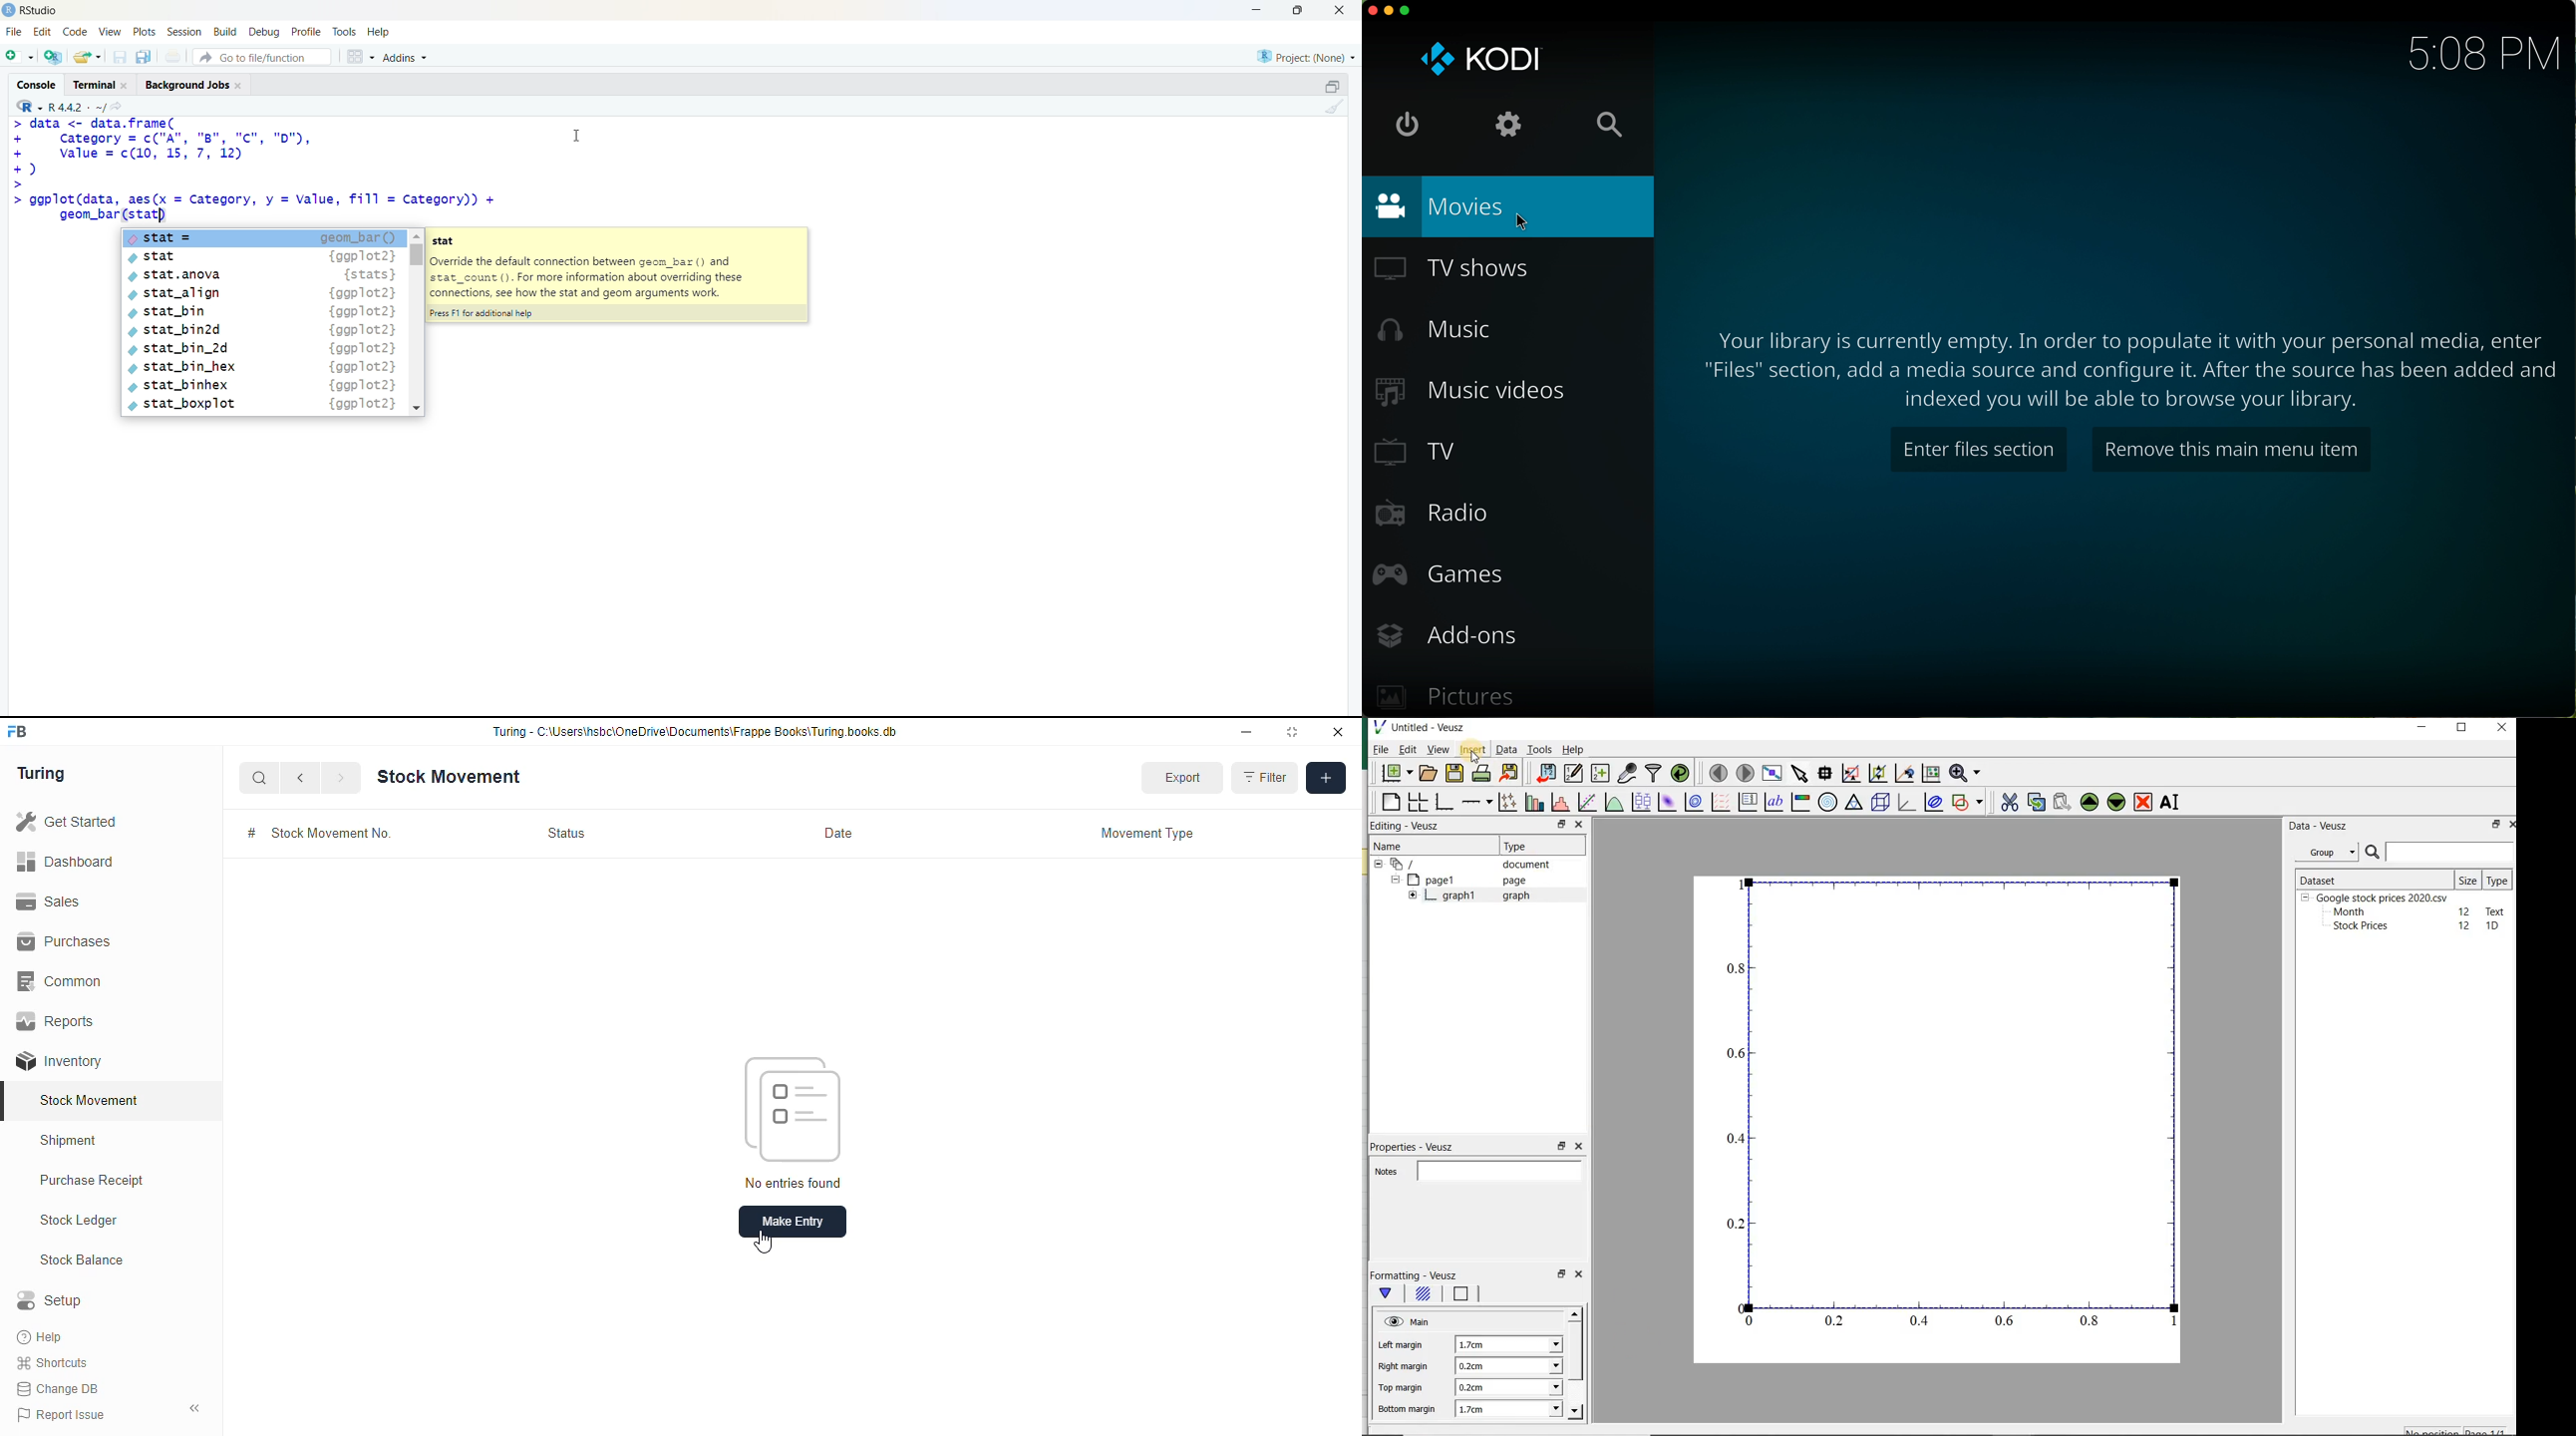 The width and height of the screenshot is (2576, 1456). Describe the element at coordinates (1291, 732) in the screenshot. I see `toggle maximize` at that location.